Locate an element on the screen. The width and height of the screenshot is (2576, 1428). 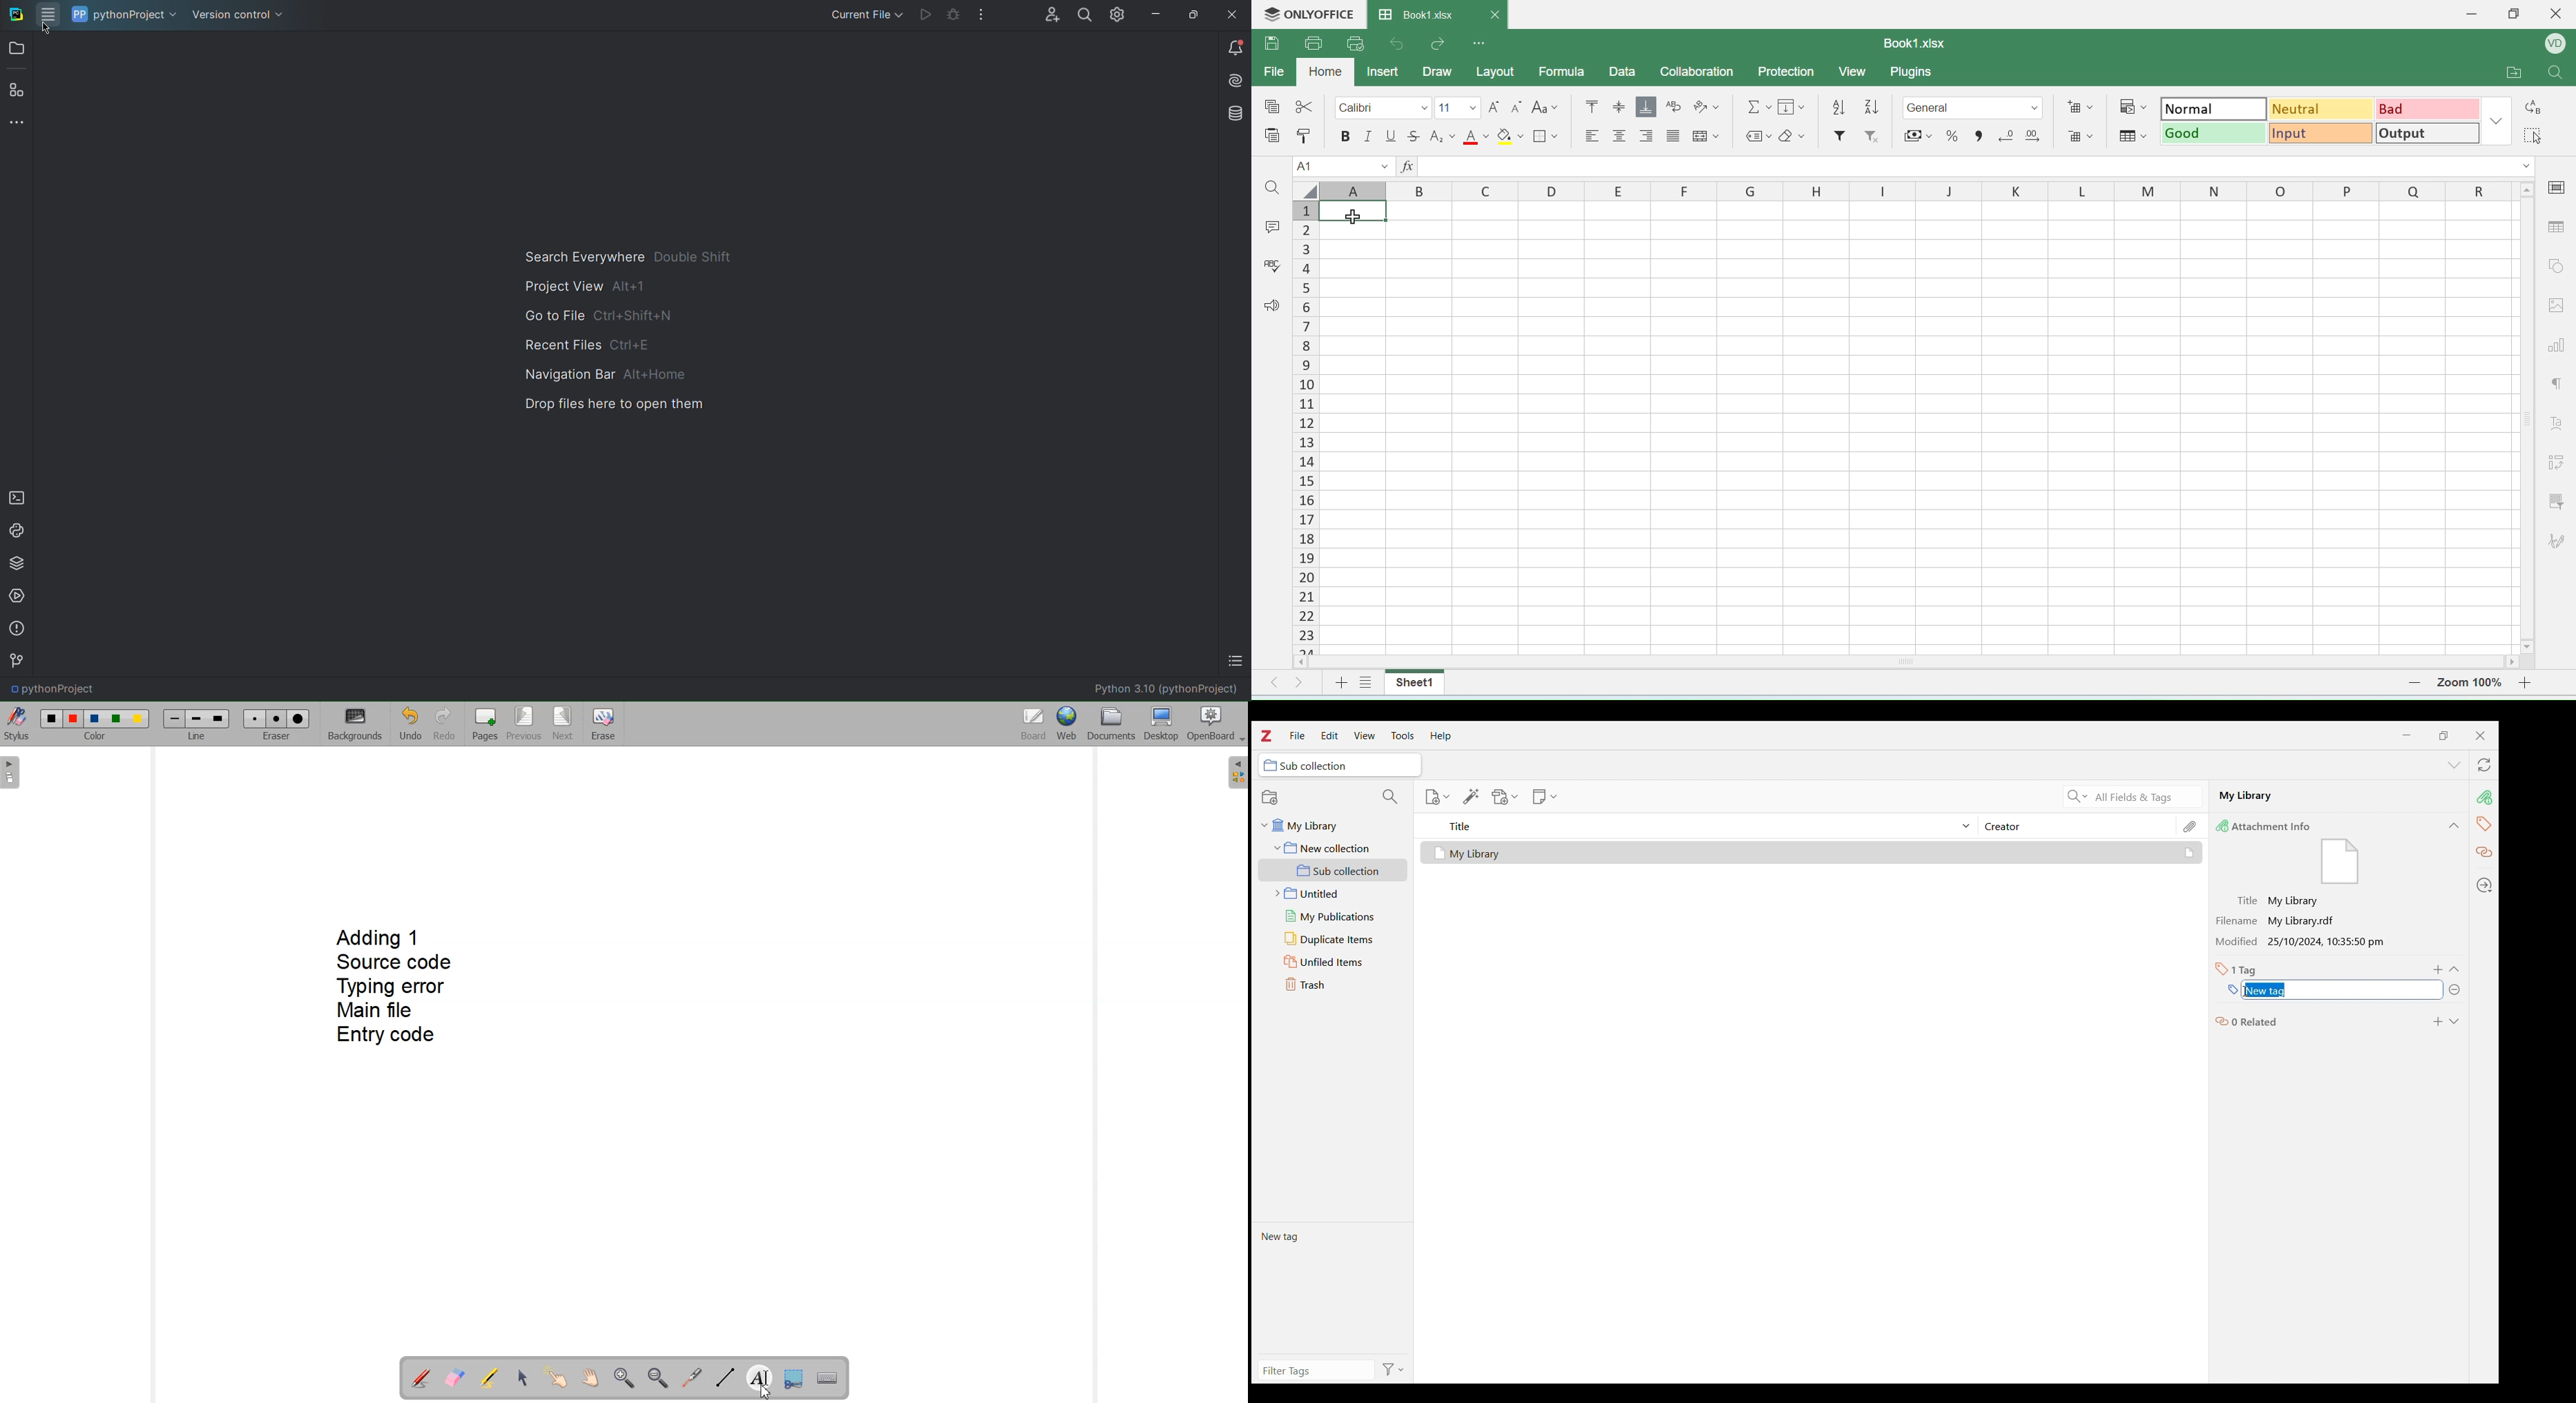
Desktop is located at coordinates (1162, 725).